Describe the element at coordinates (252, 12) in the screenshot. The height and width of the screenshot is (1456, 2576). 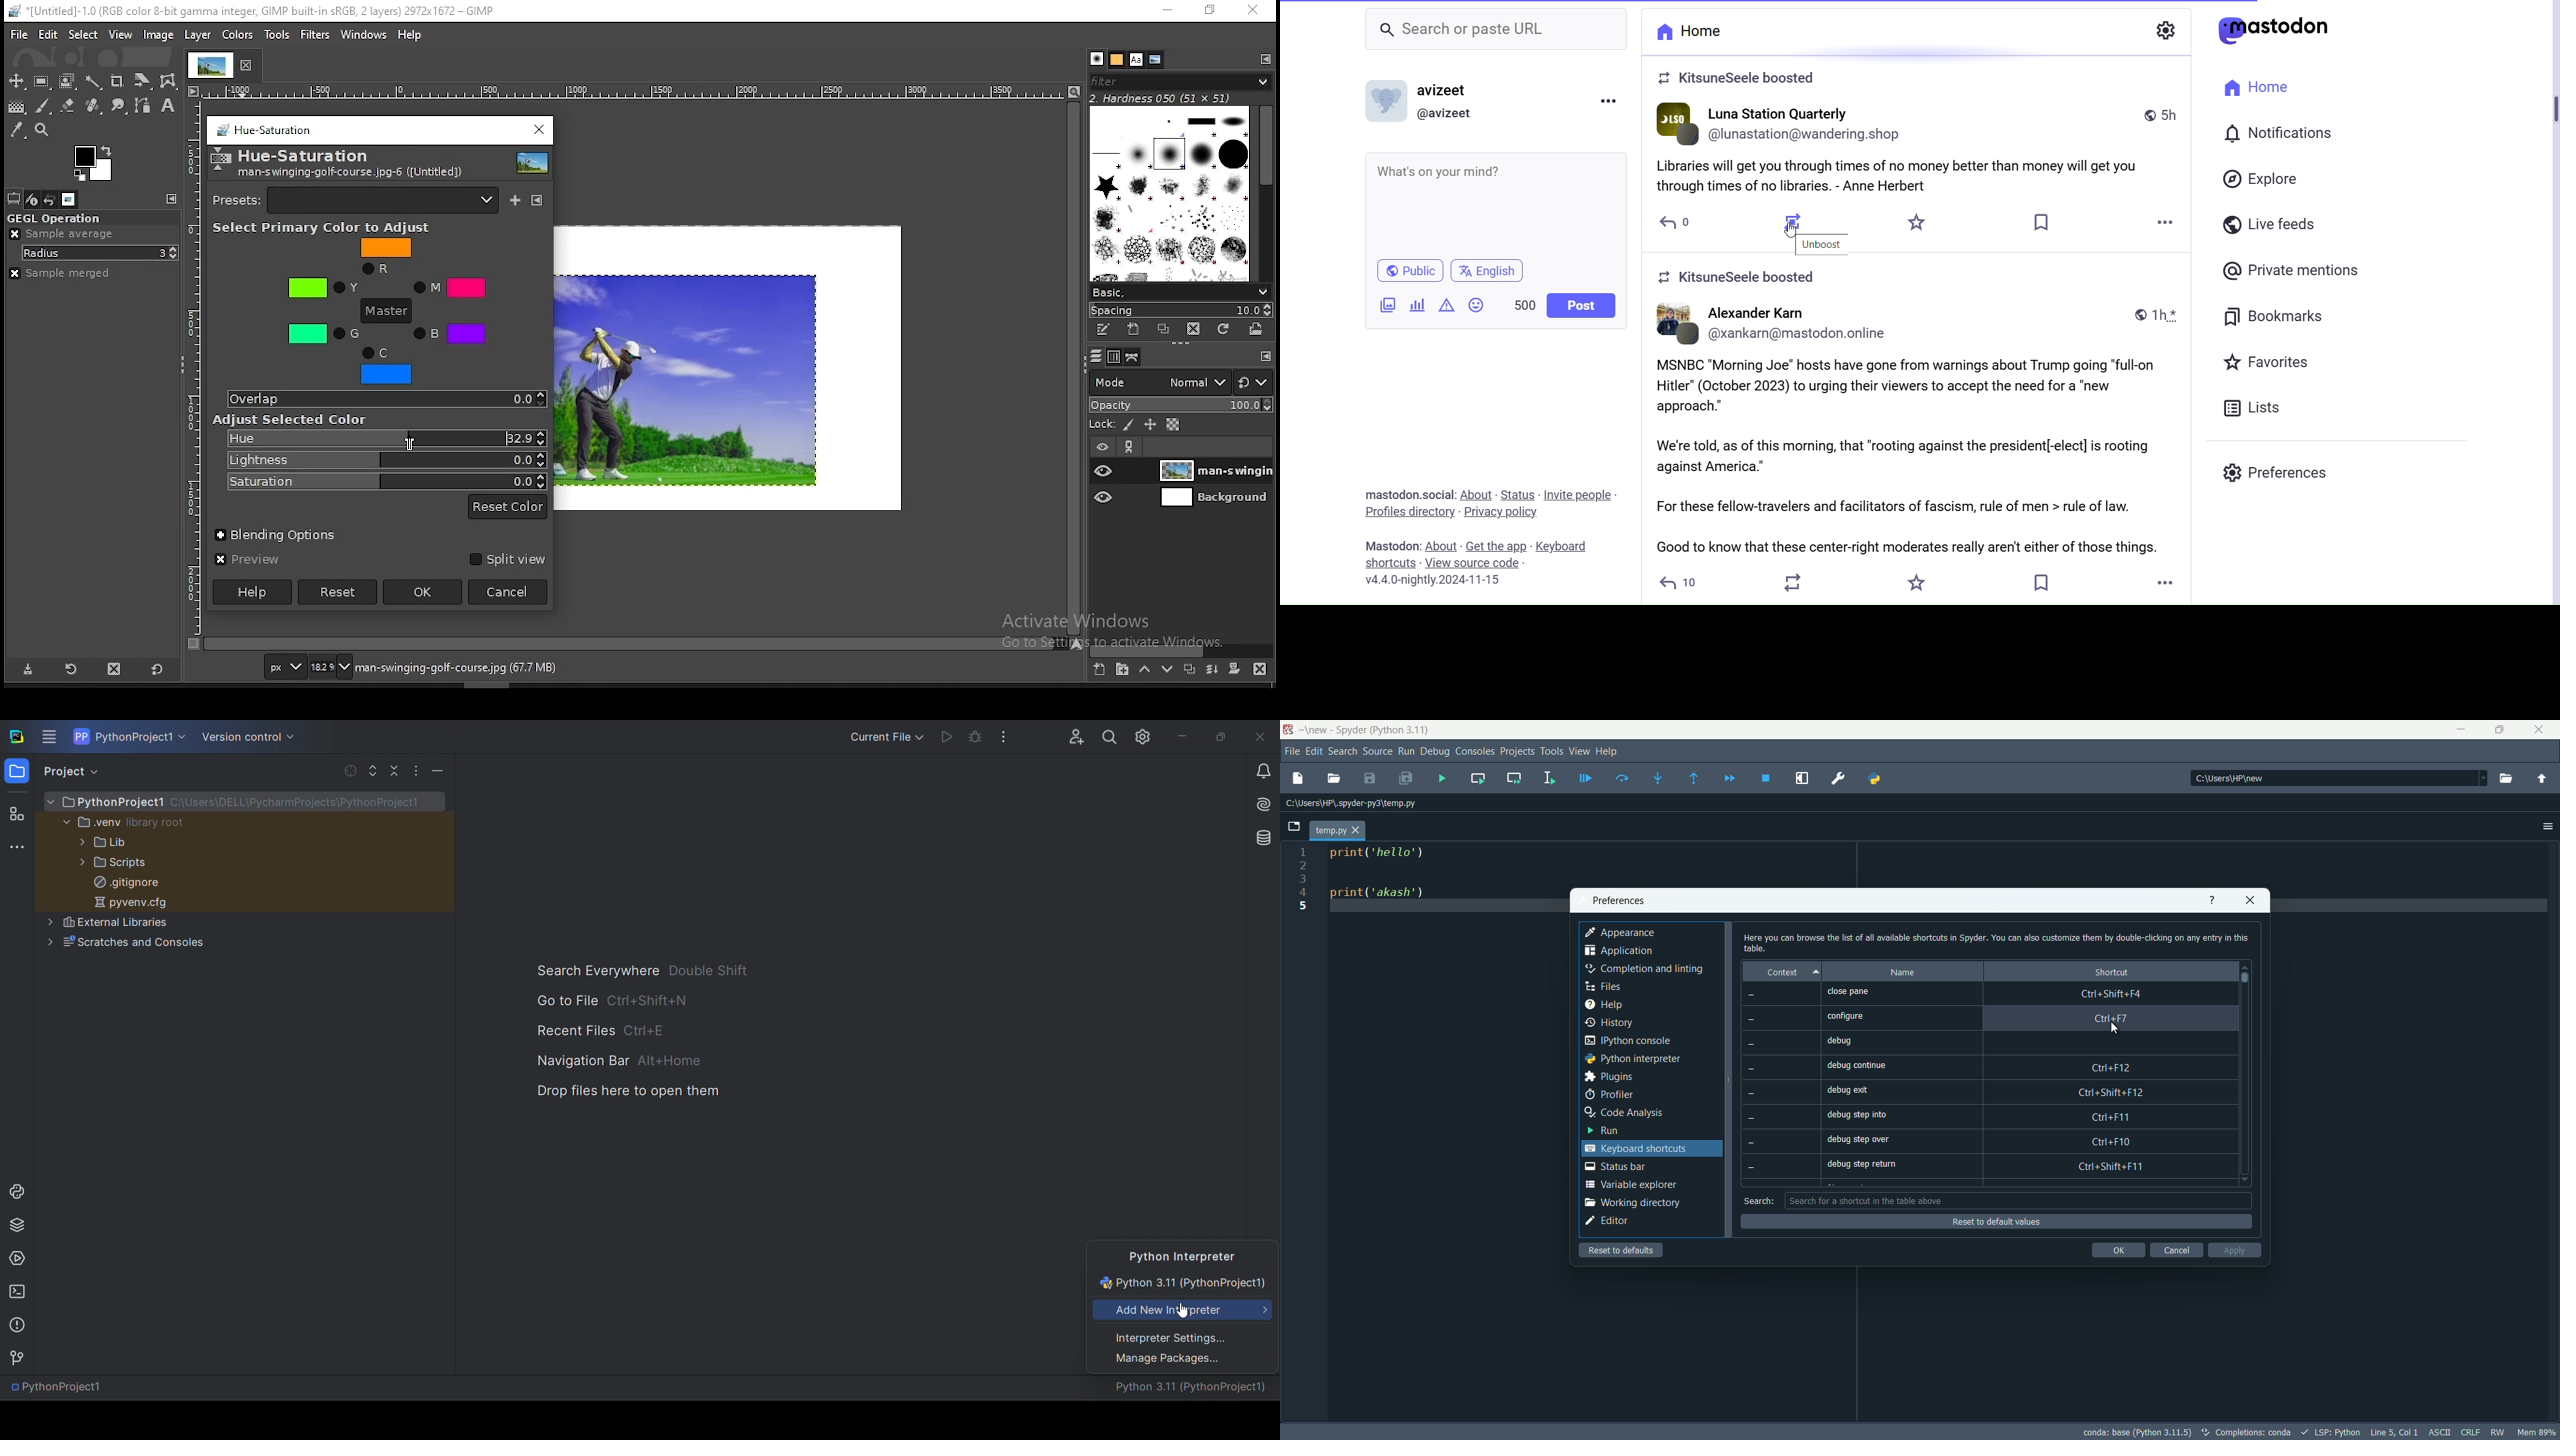
I see `*[untitled]-1.0 (rgb color 8-bit gamma integer, Gimp built in sRGB, 2 layers) 2972x1672 - gimp` at that location.